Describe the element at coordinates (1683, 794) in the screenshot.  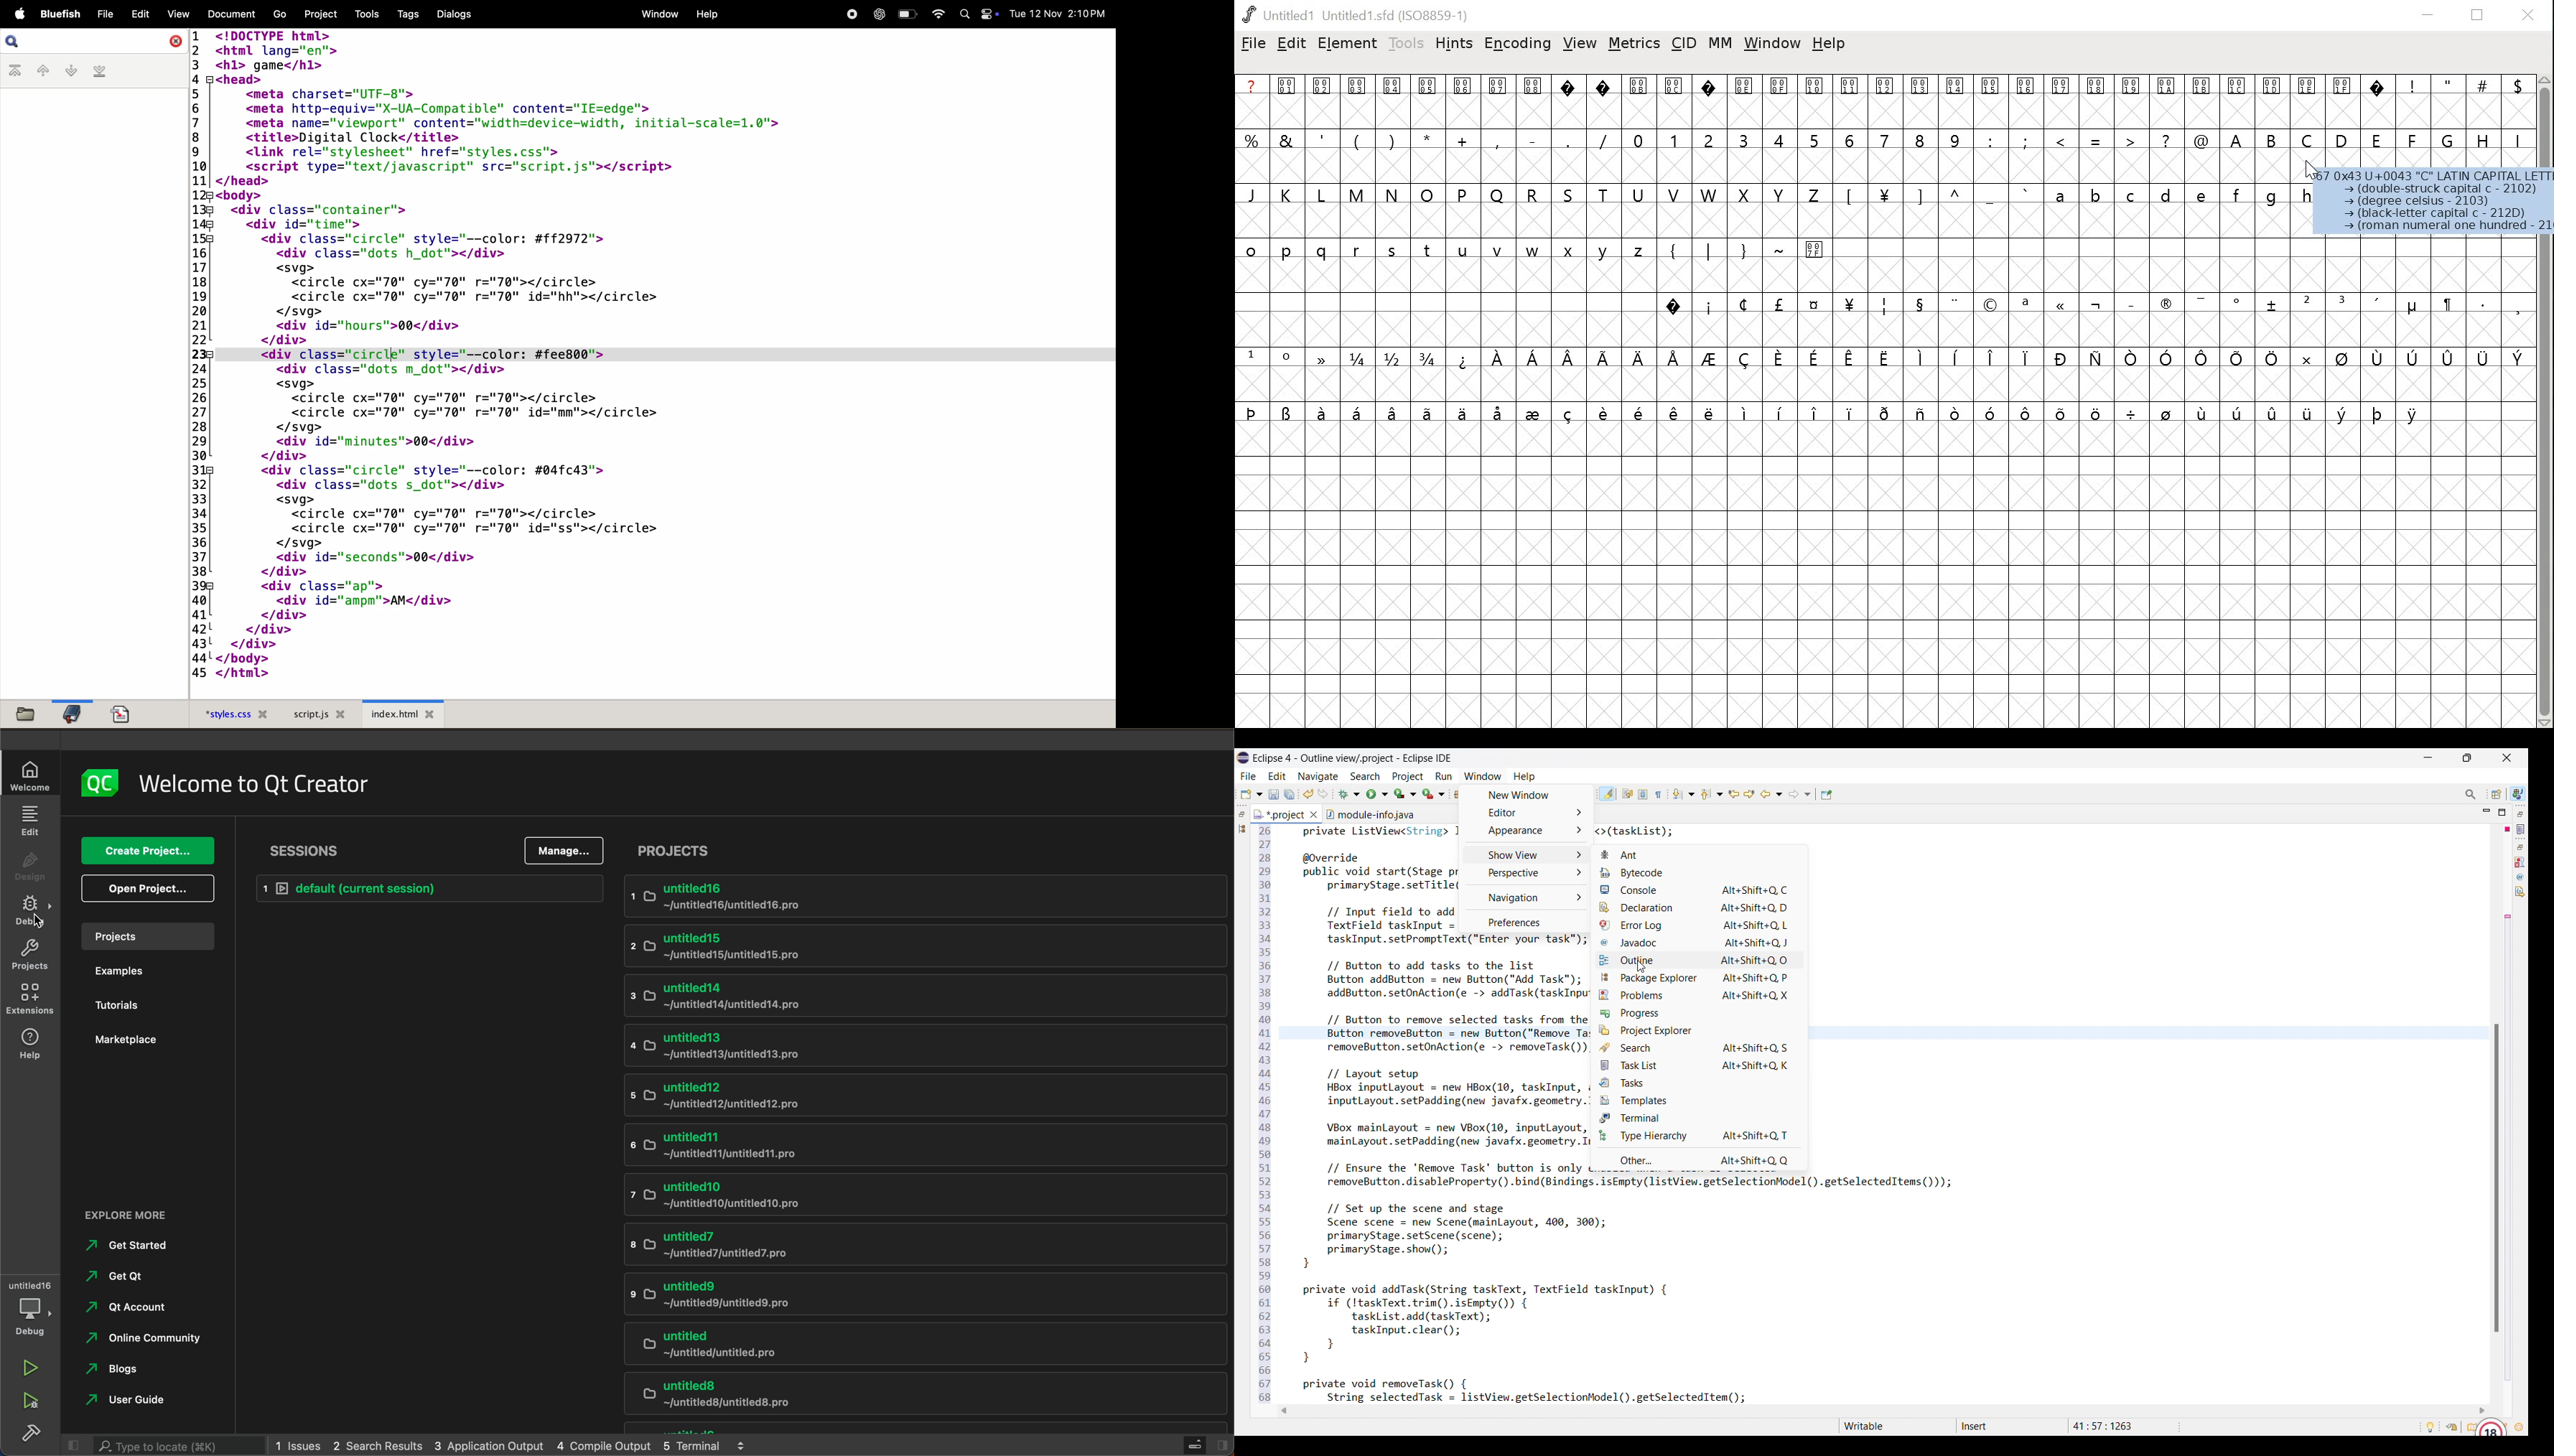
I see `Next annotation` at that location.